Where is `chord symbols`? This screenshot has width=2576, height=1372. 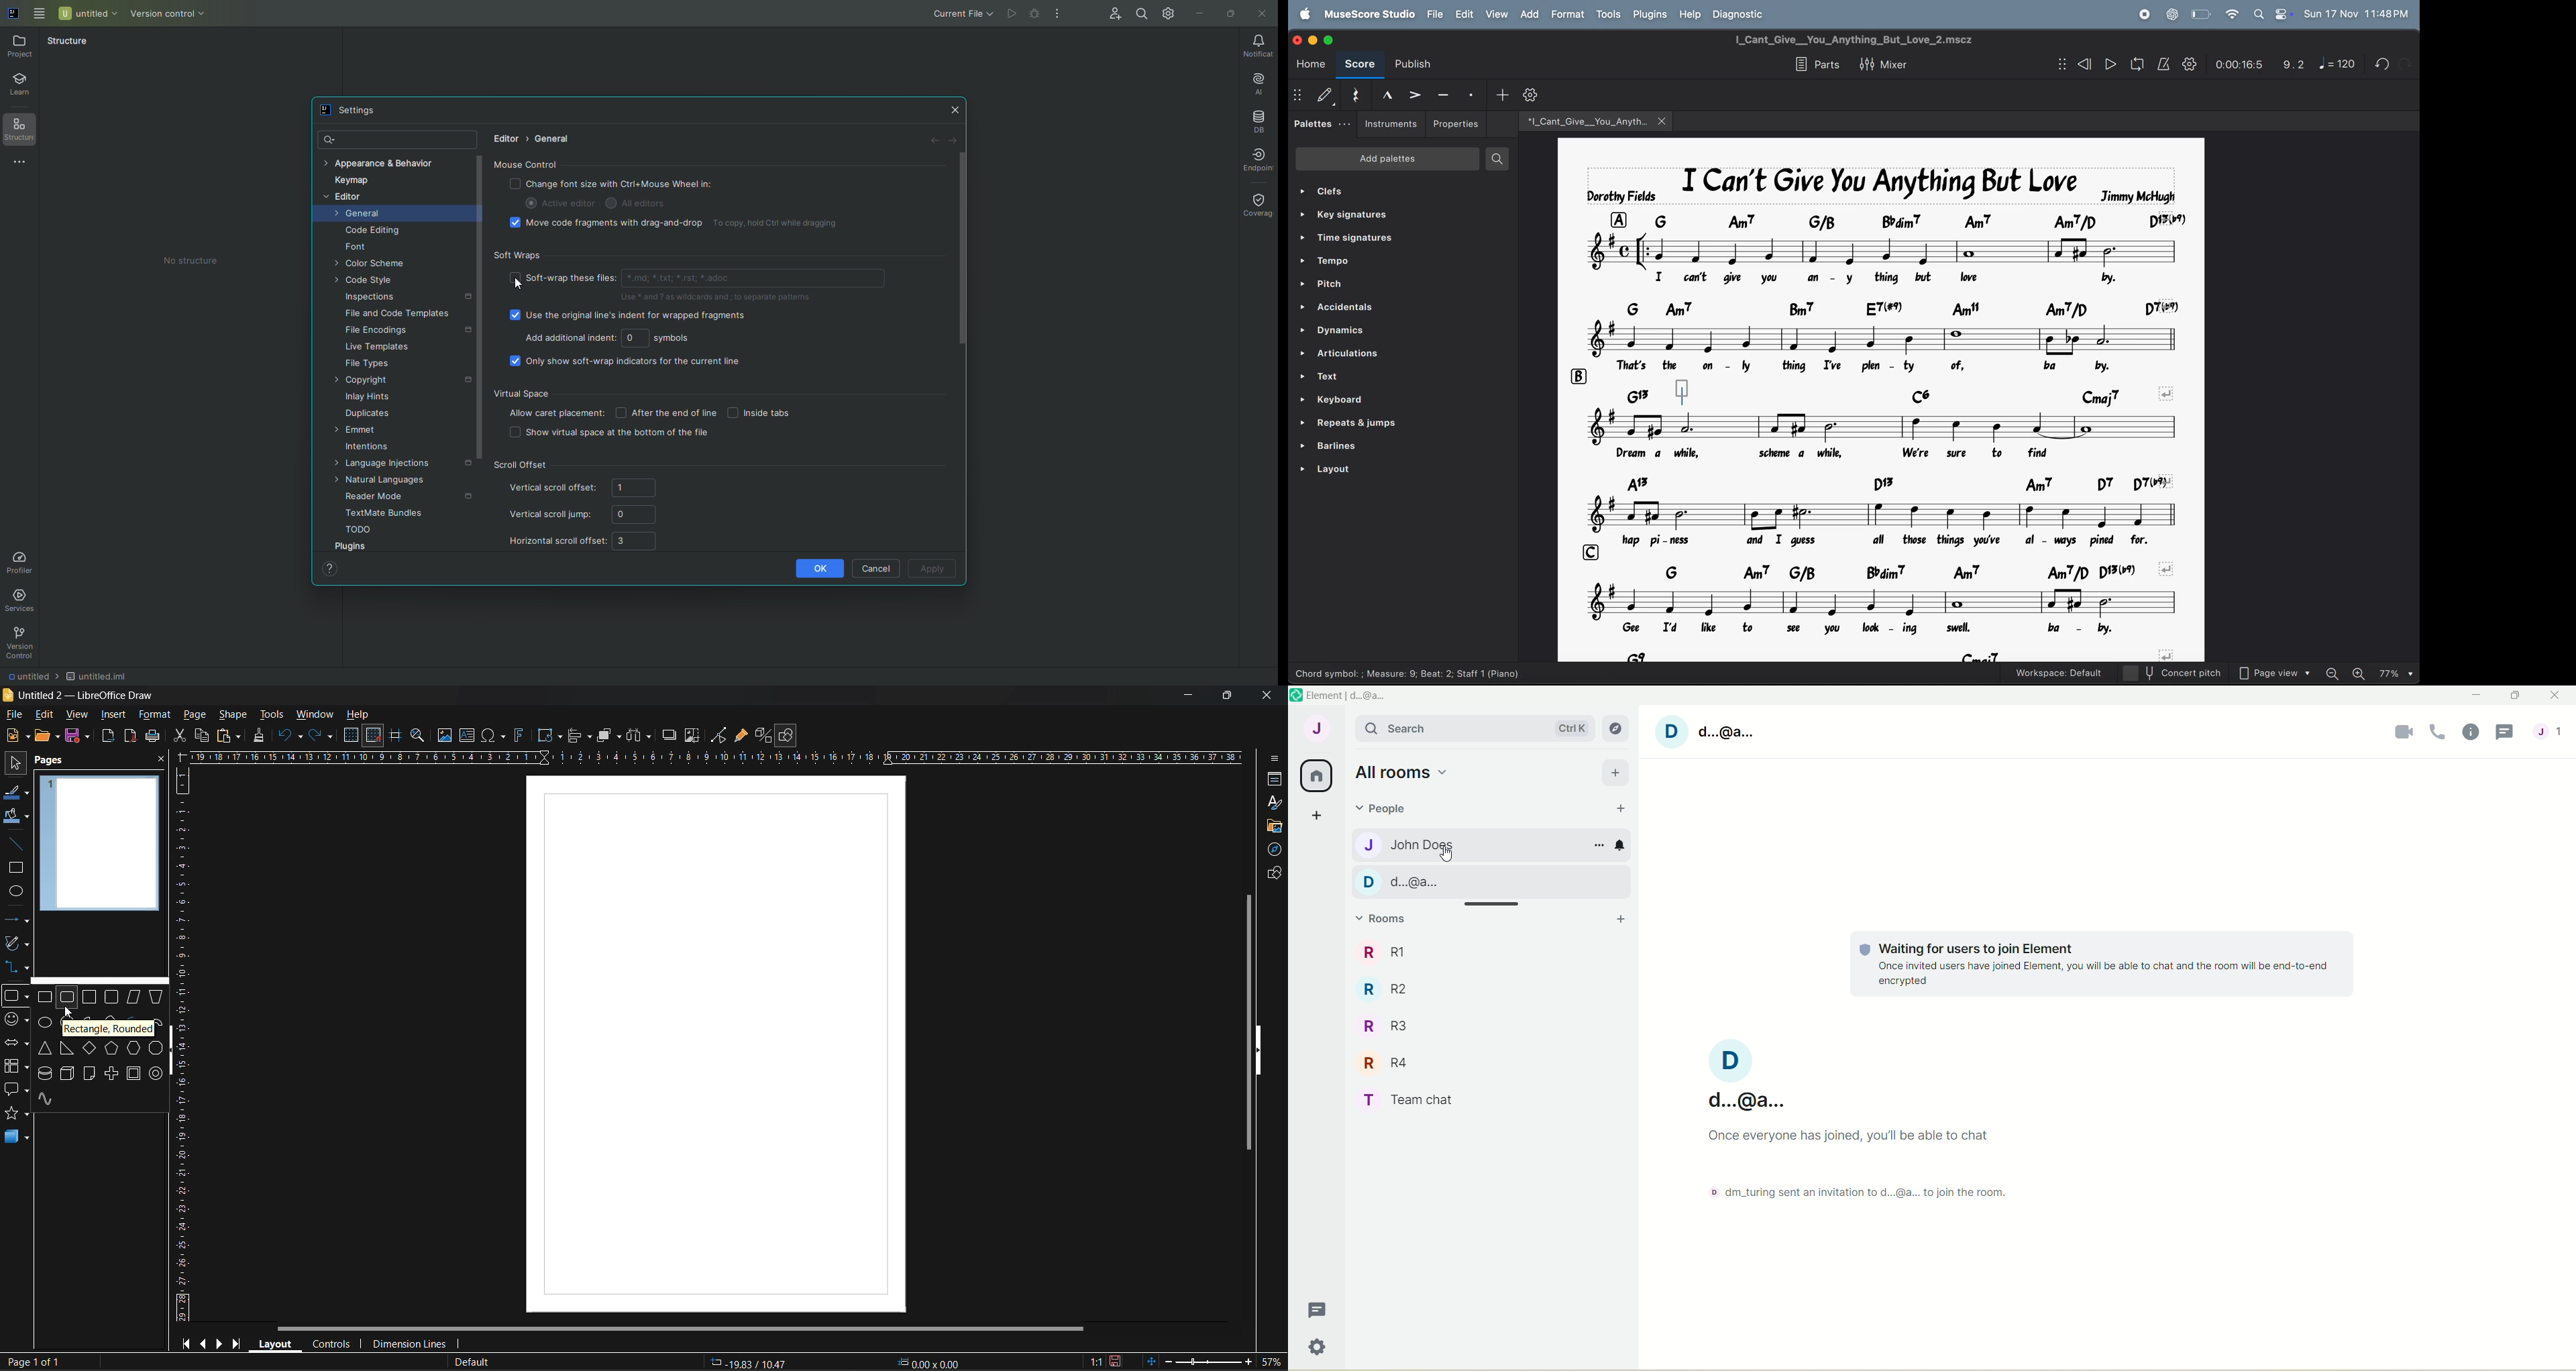
chord symbols is located at coordinates (1900, 484).